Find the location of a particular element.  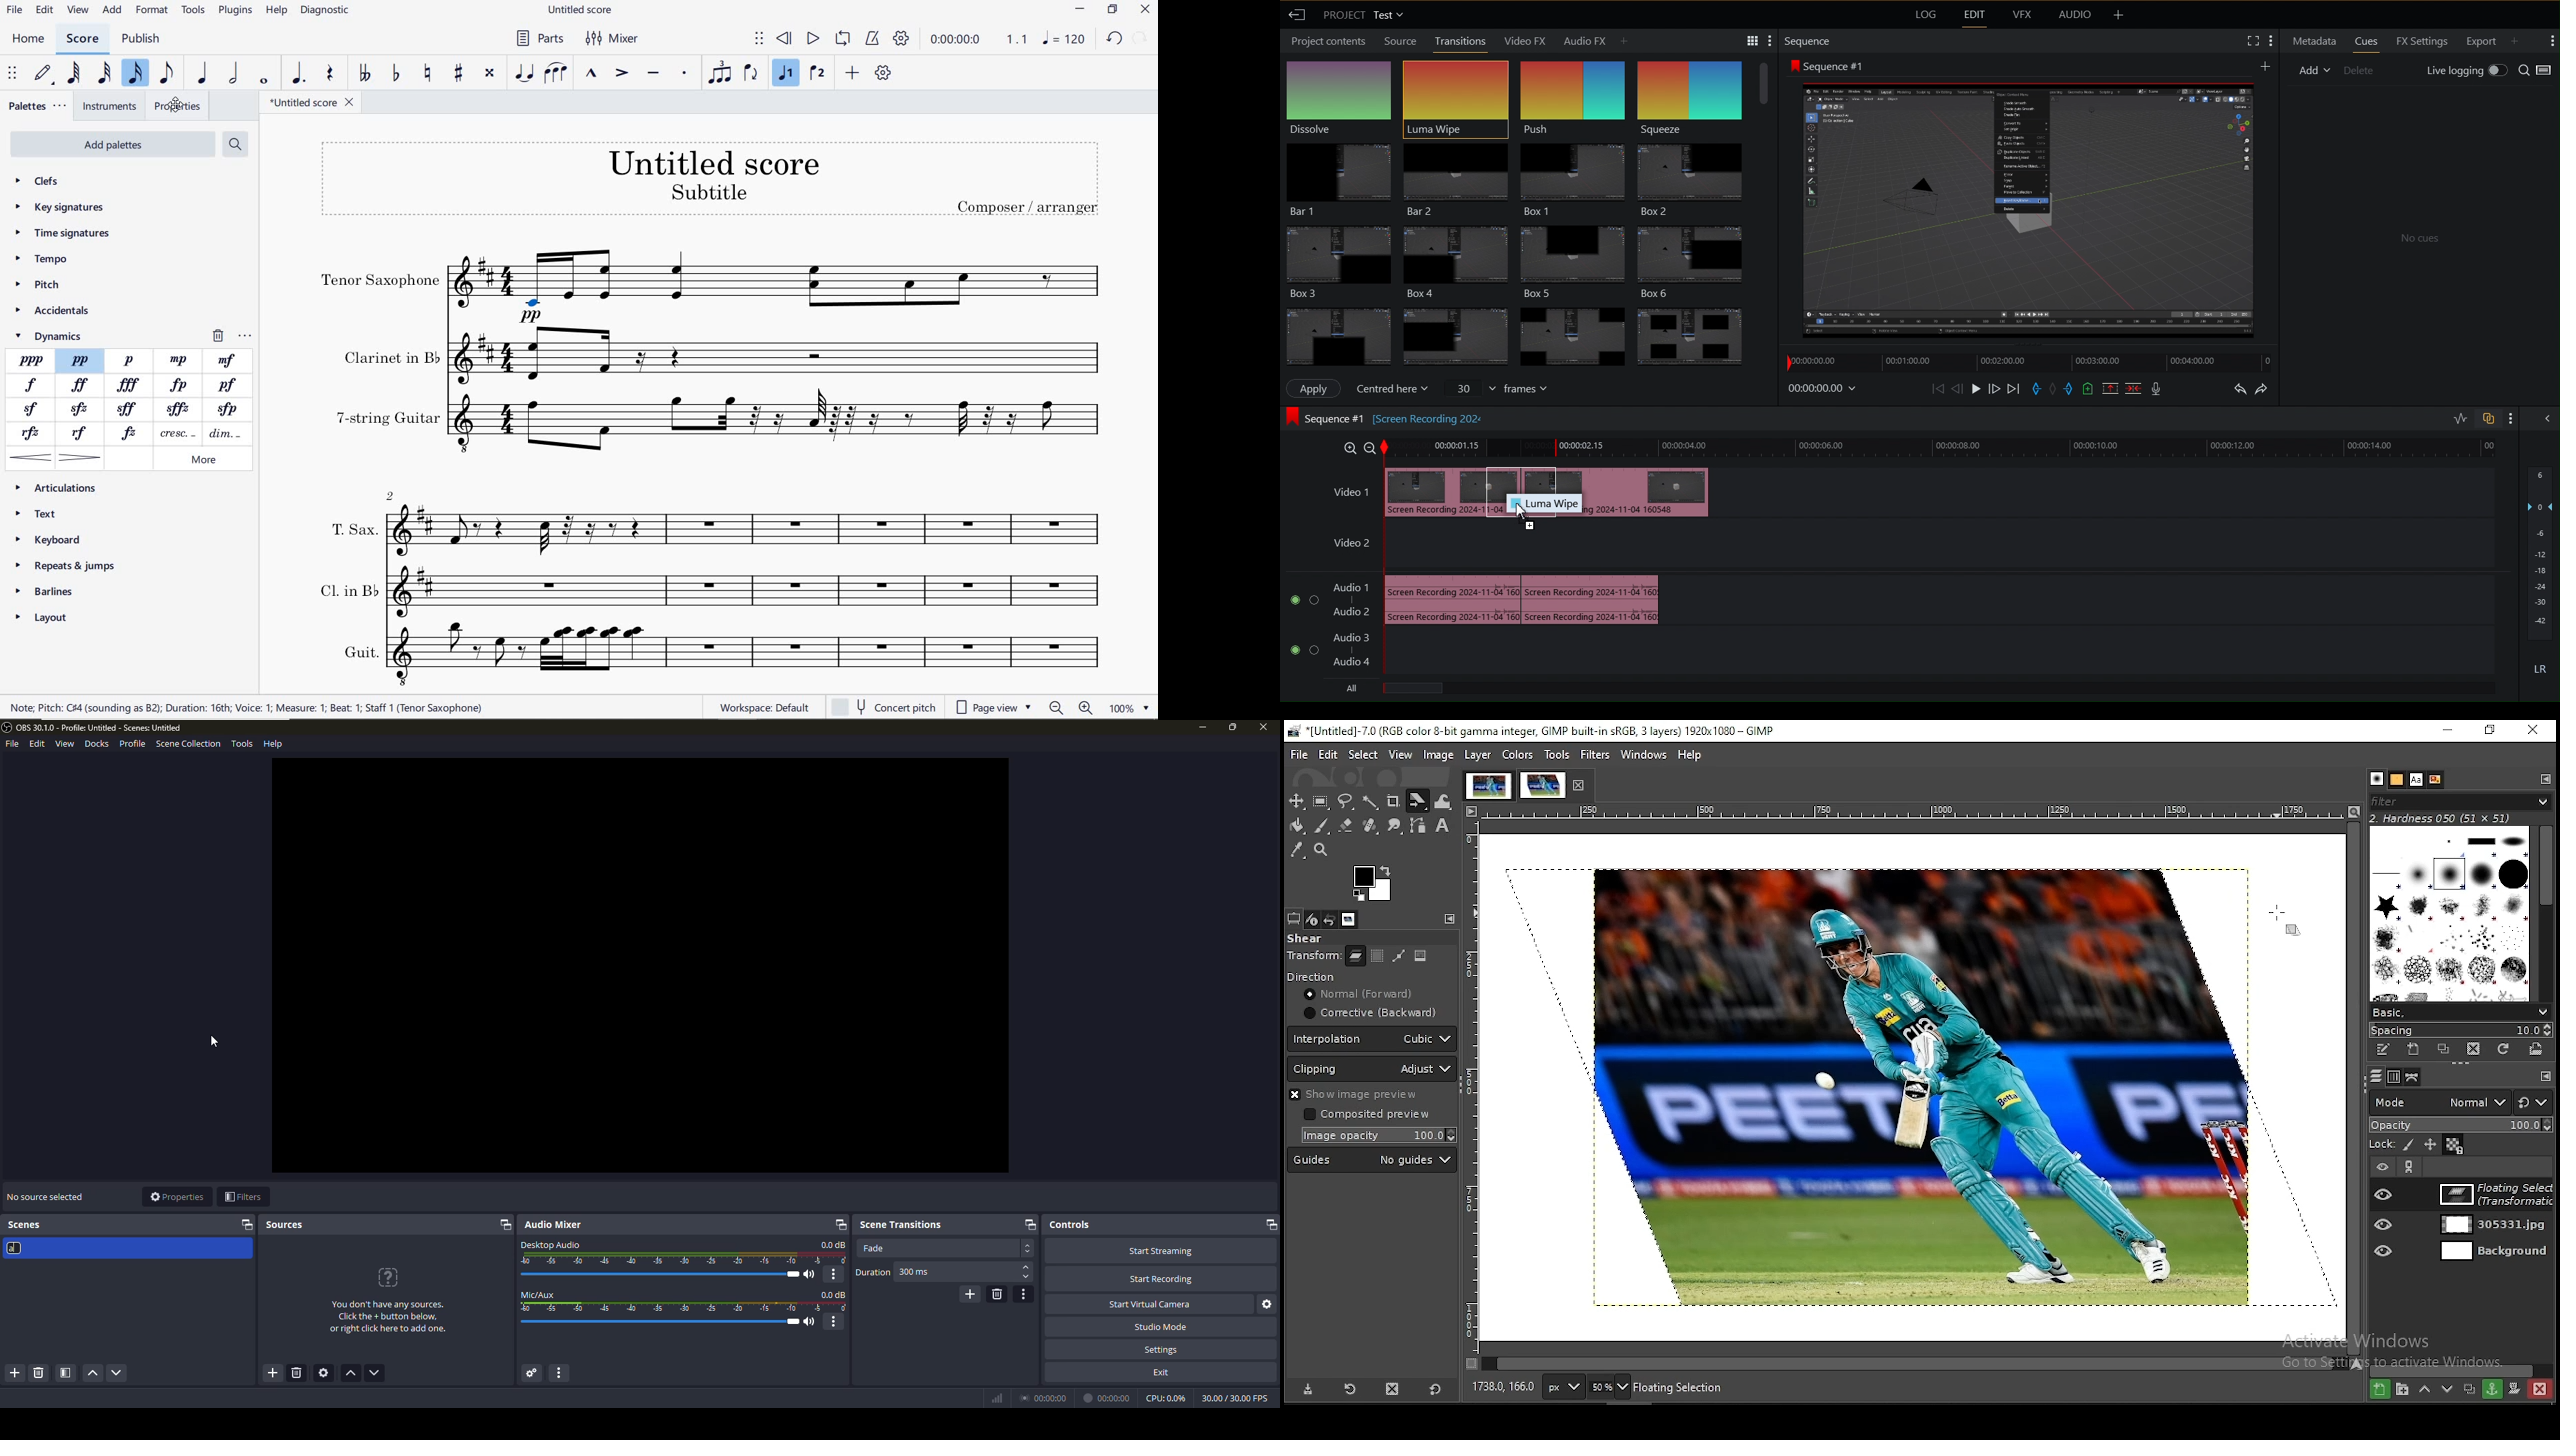

RF(RINFORZANDO) is located at coordinates (81, 433).